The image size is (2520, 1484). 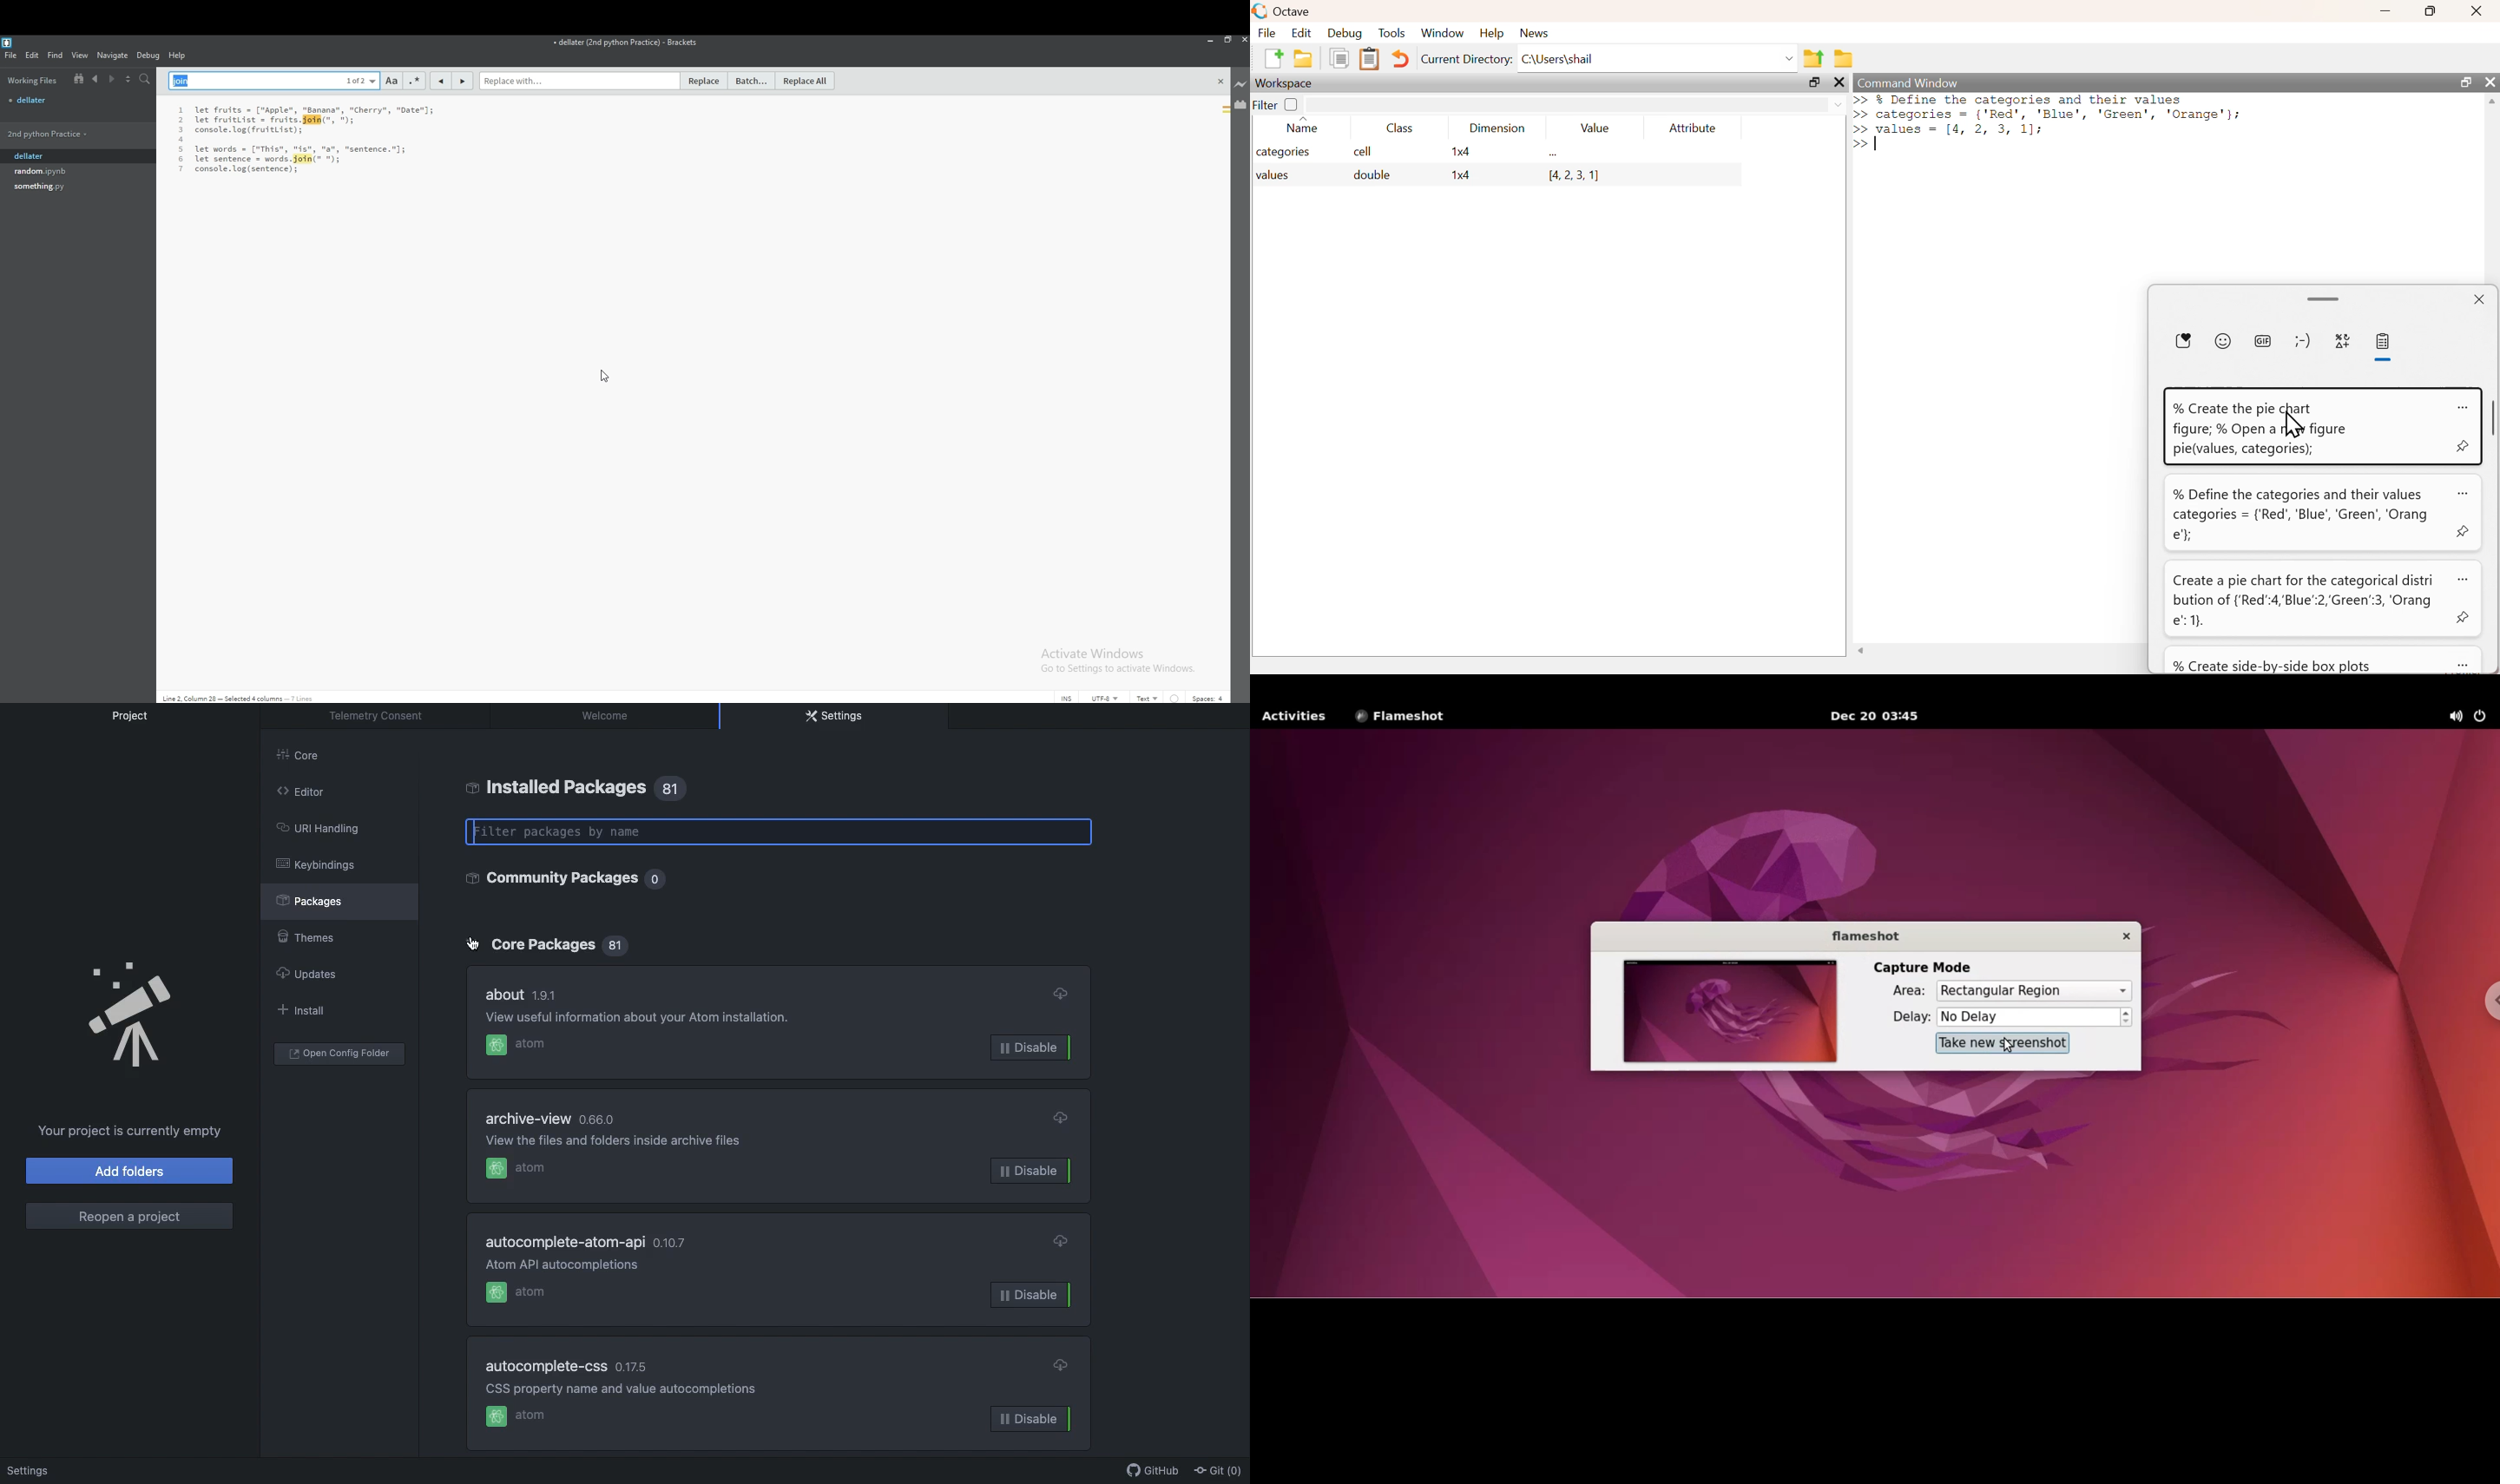 What do you see at coordinates (2482, 299) in the screenshot?
I see `close` at bounding box center [2482, 299].